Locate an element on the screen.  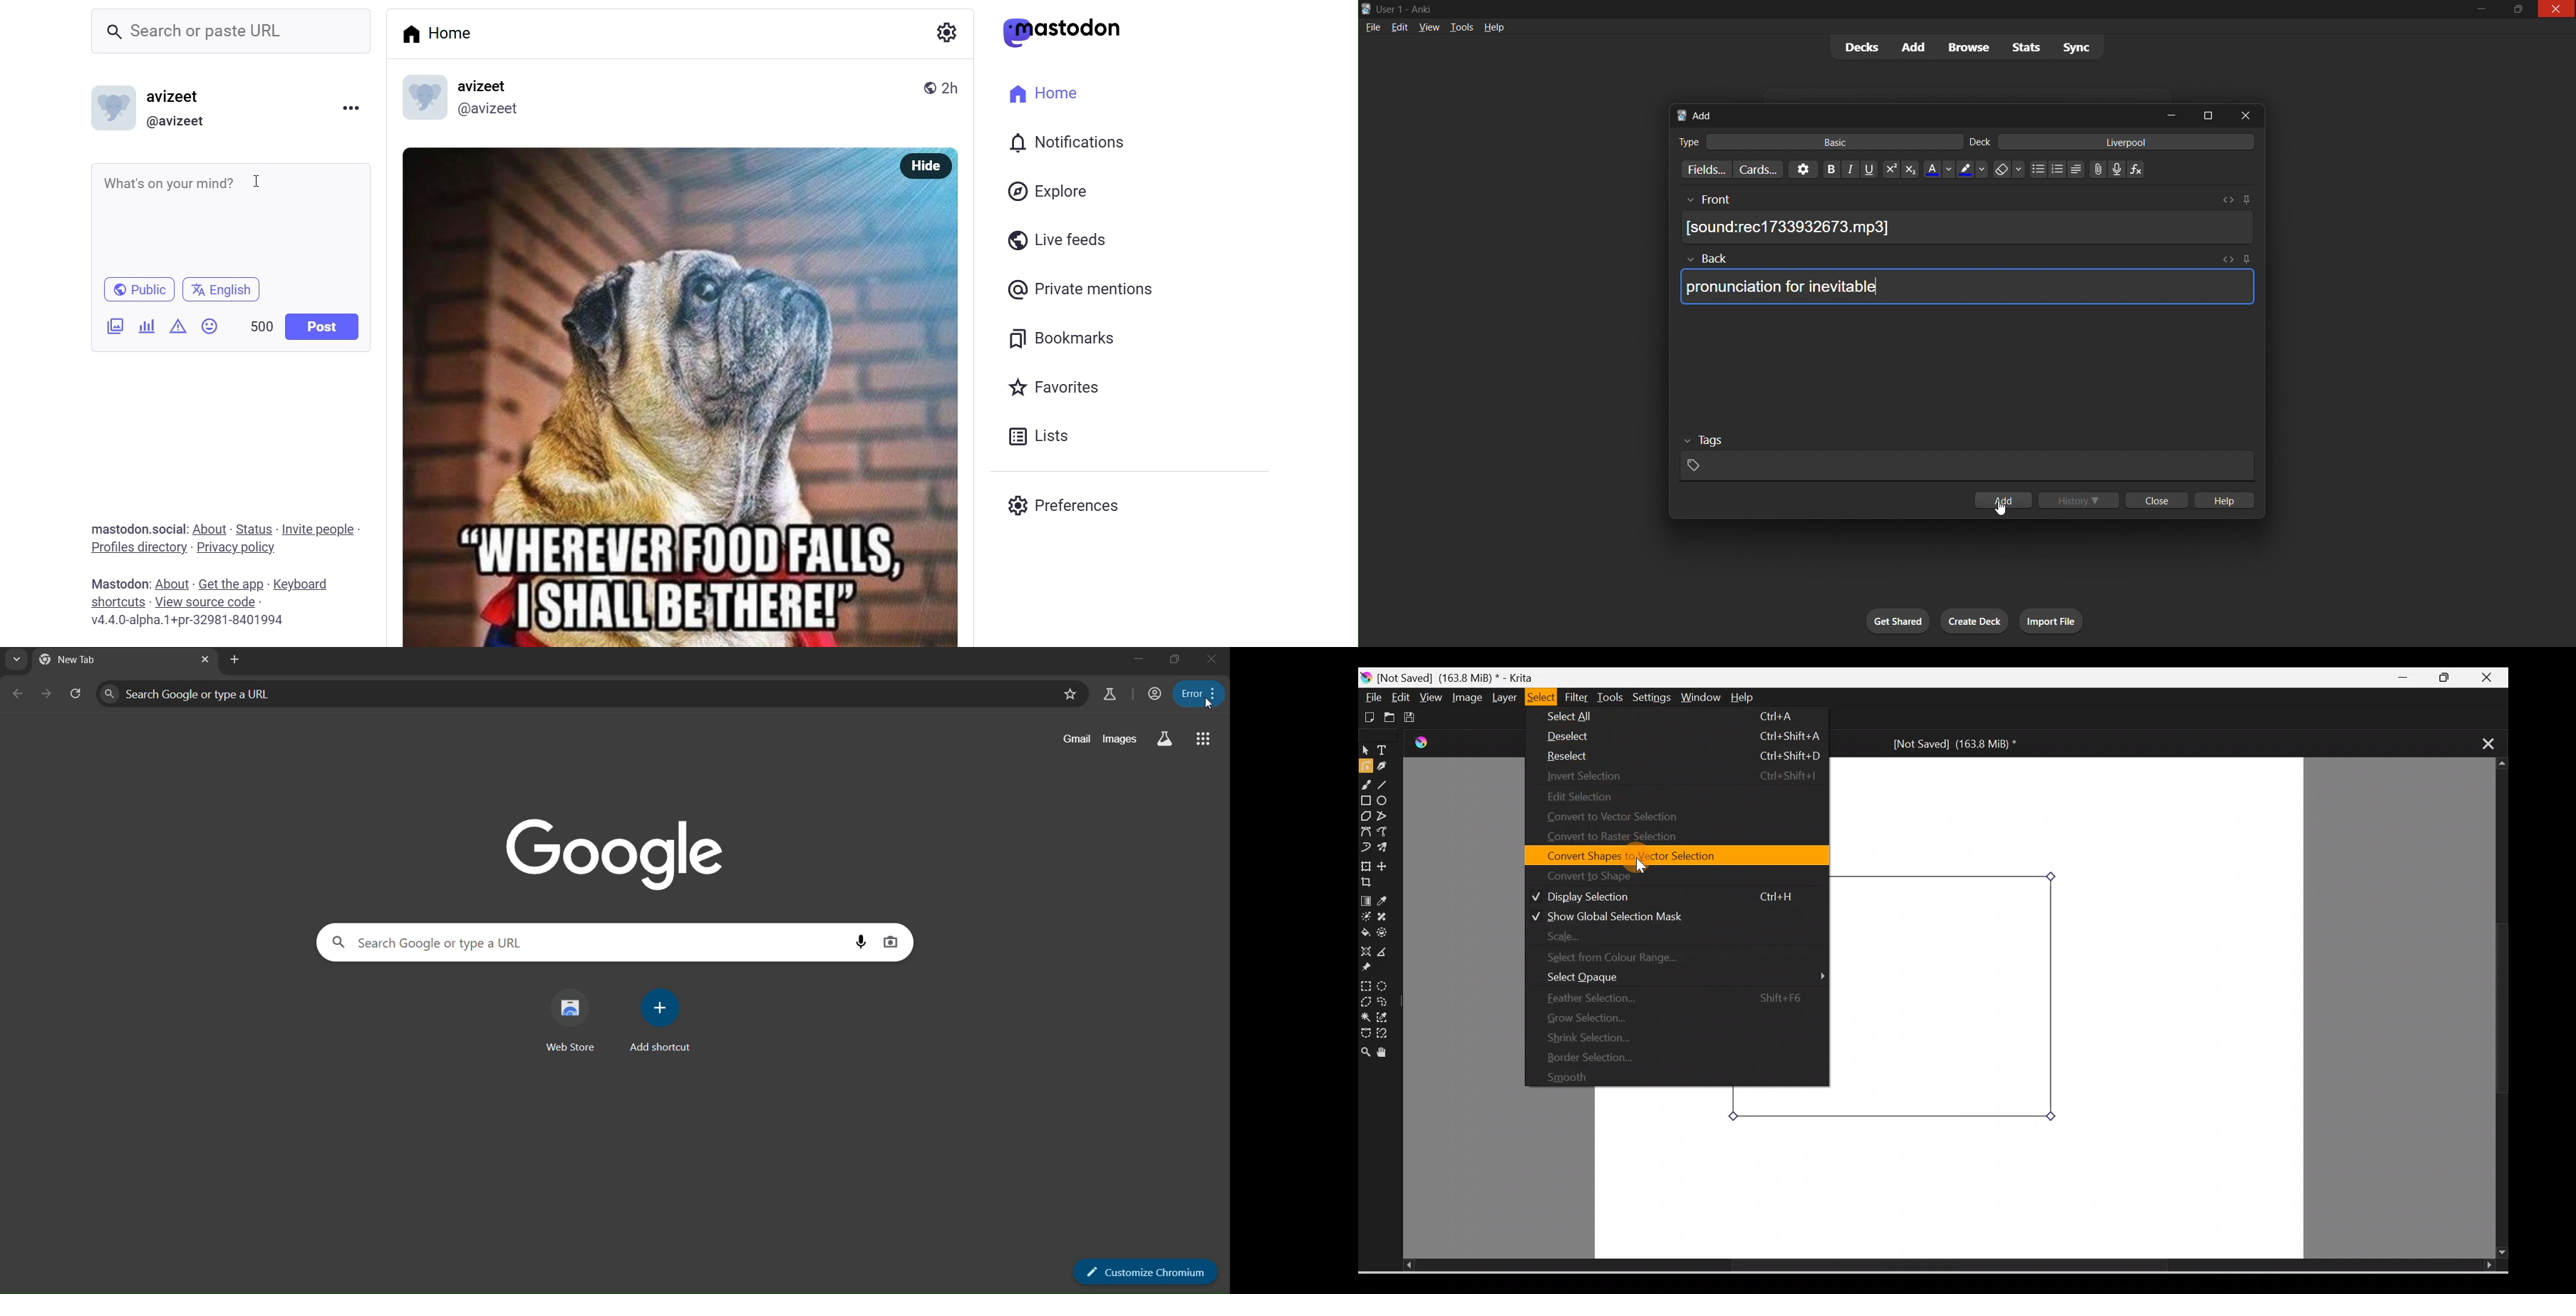
subscript is located at coordinates (1910, 170).